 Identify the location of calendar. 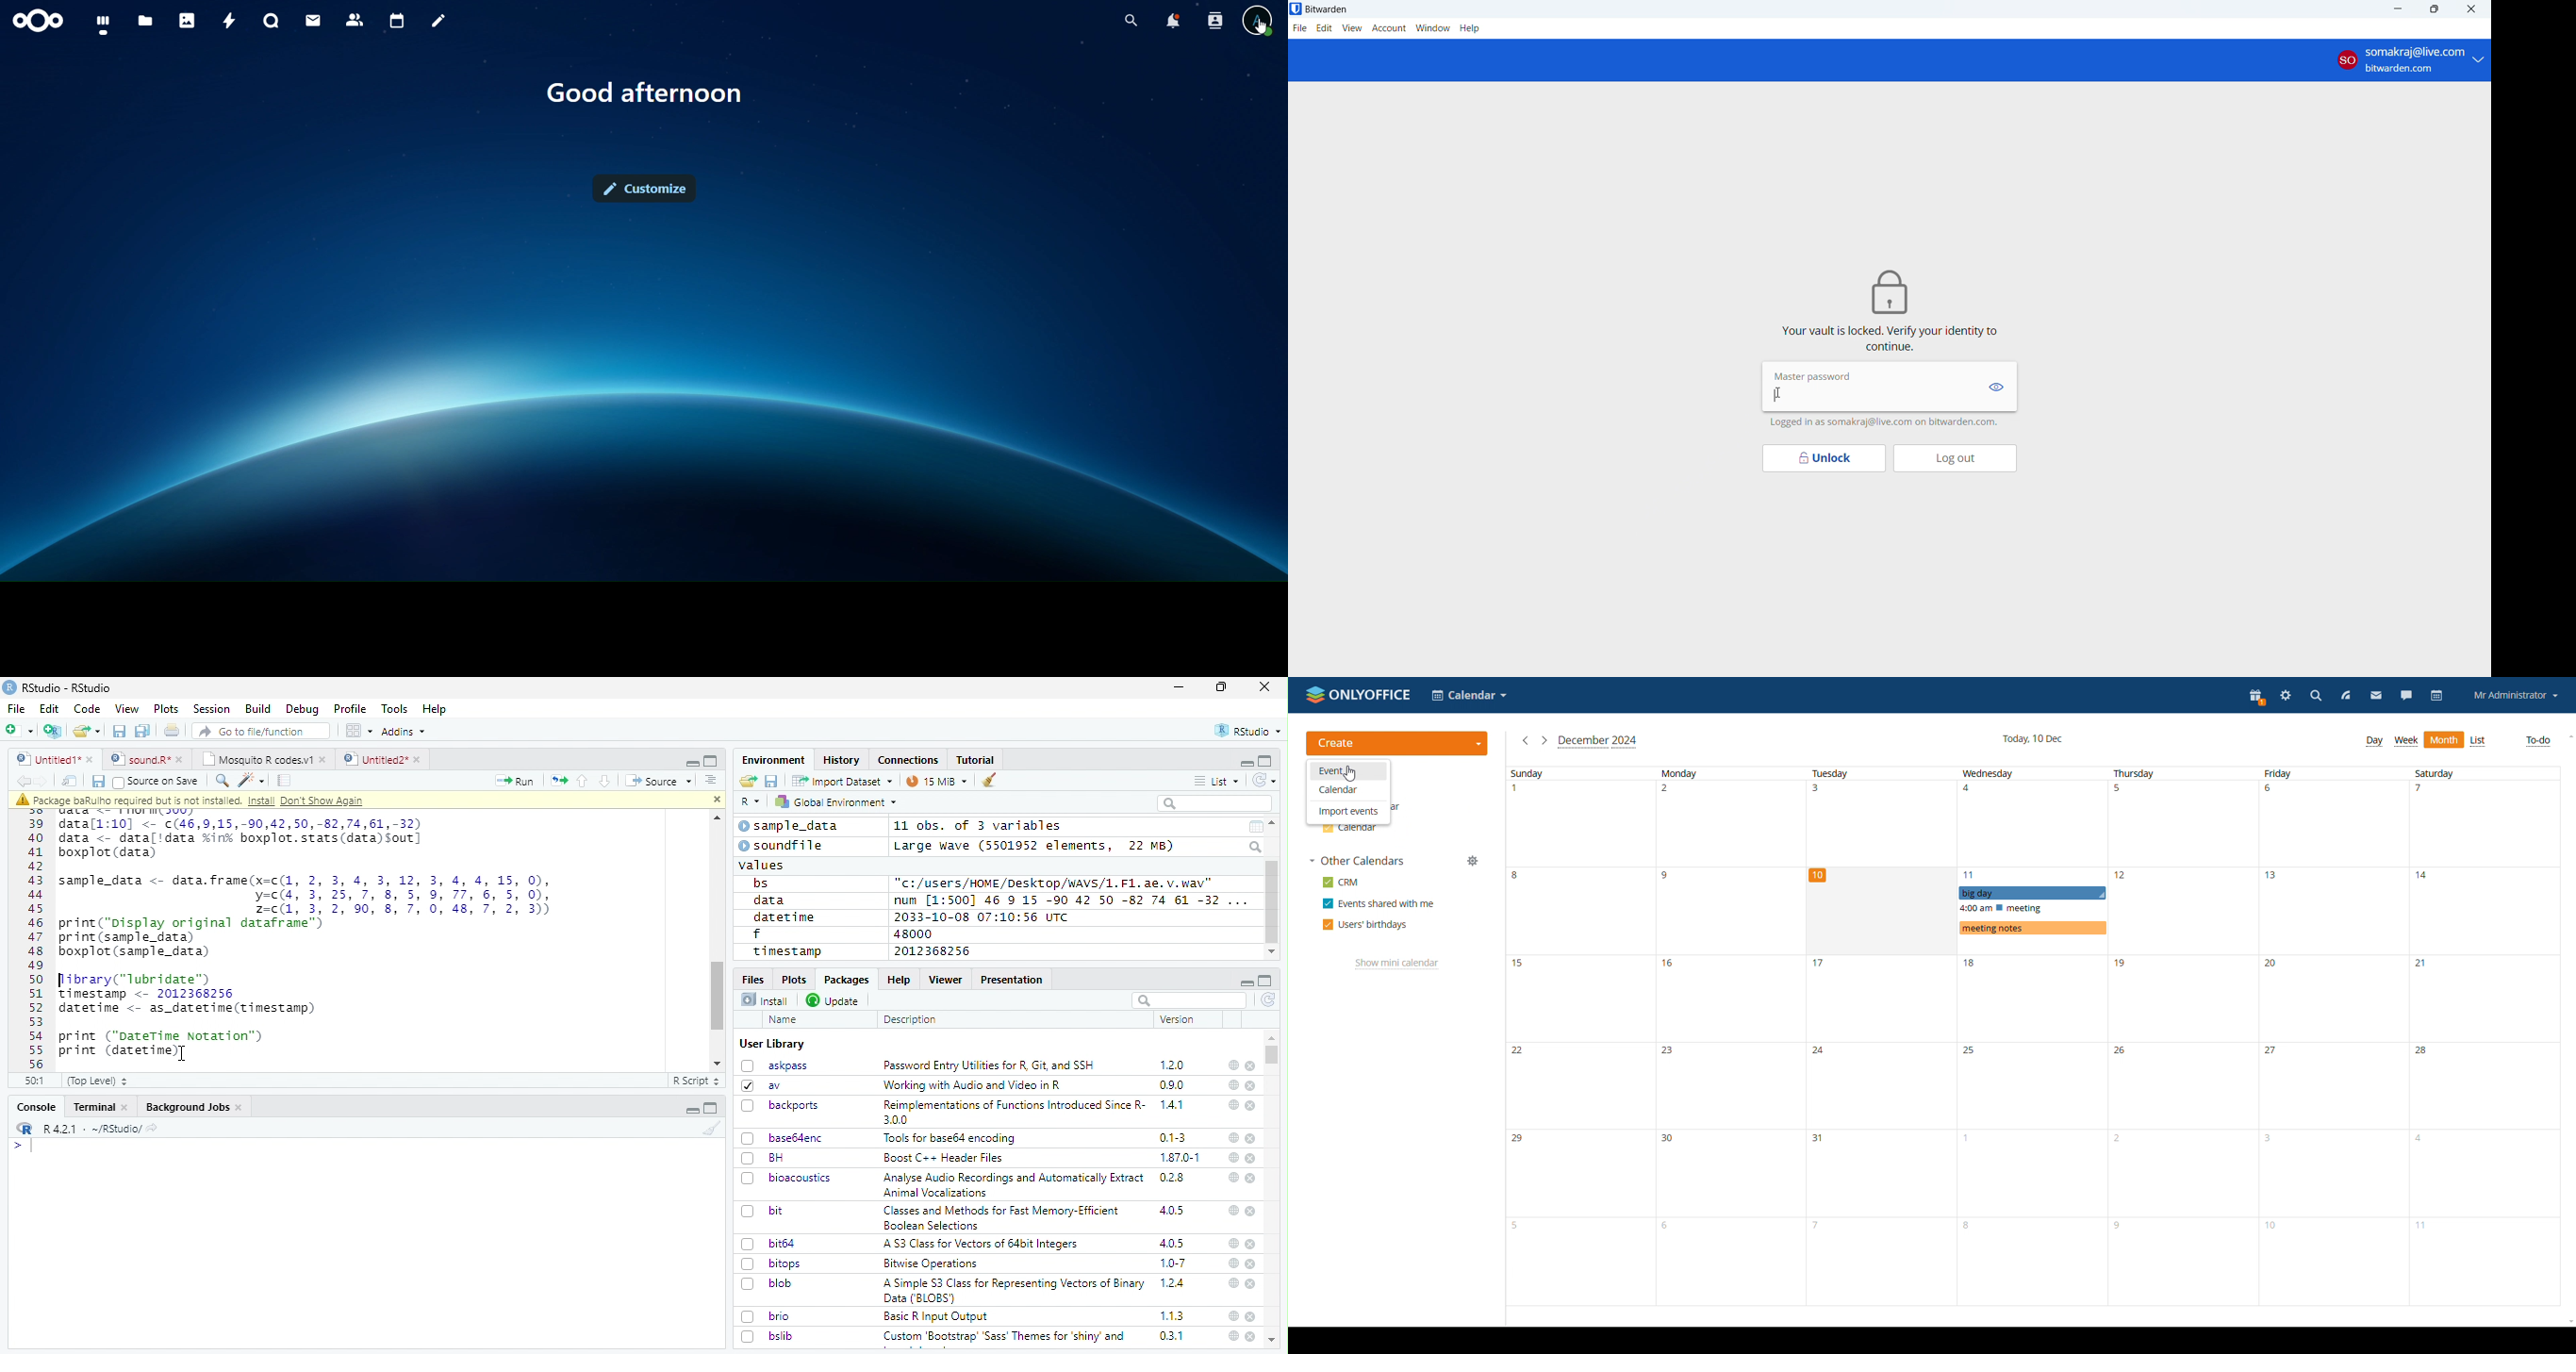
(397, 19).